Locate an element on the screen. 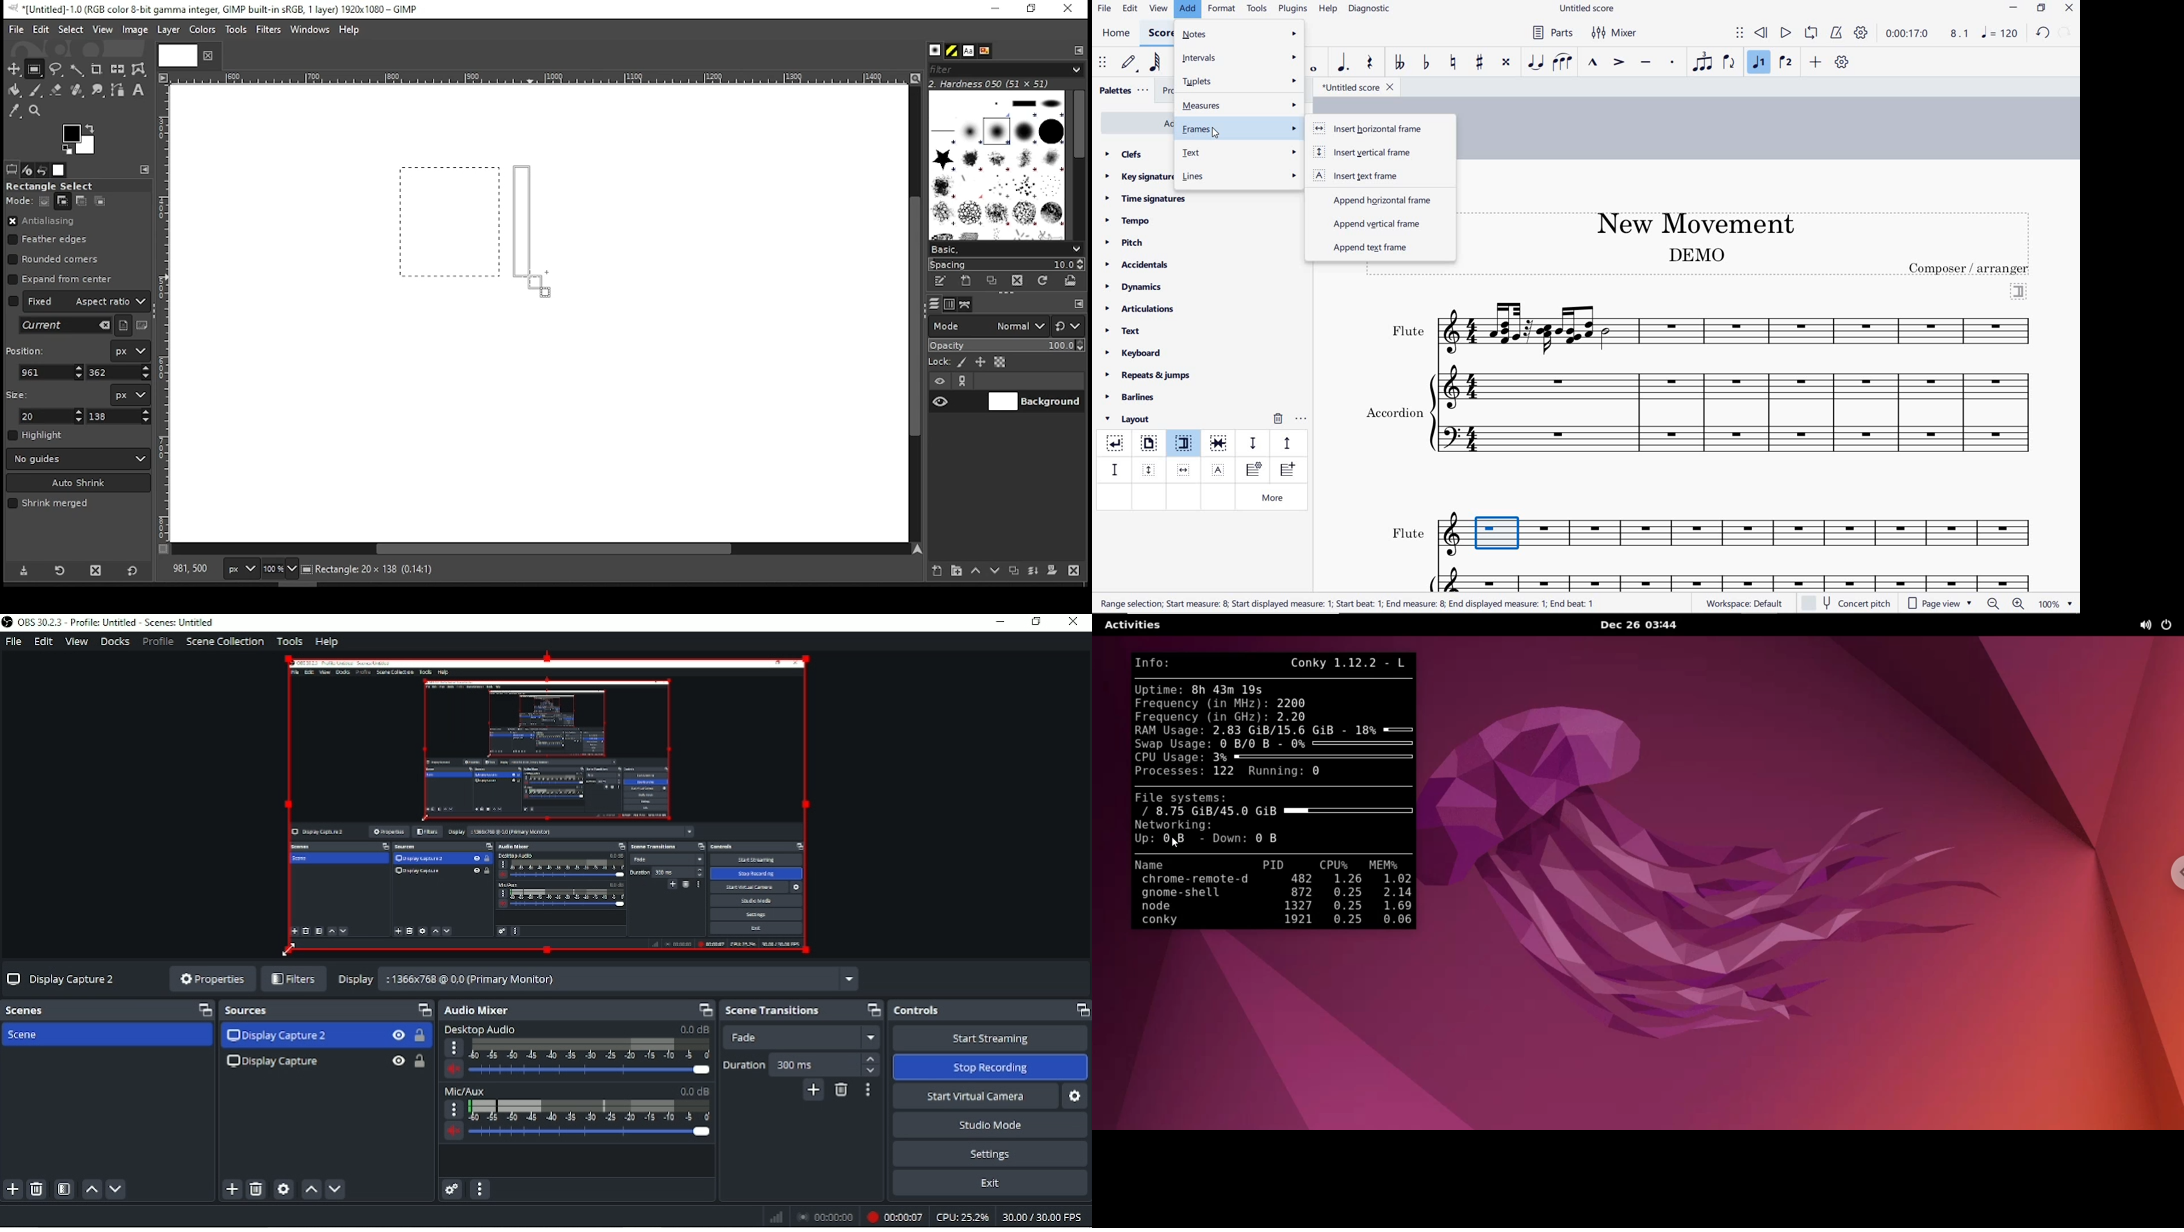 The width and height of the screenshot is (2184, 1232). cursor is located at coordinates (1217, 132).